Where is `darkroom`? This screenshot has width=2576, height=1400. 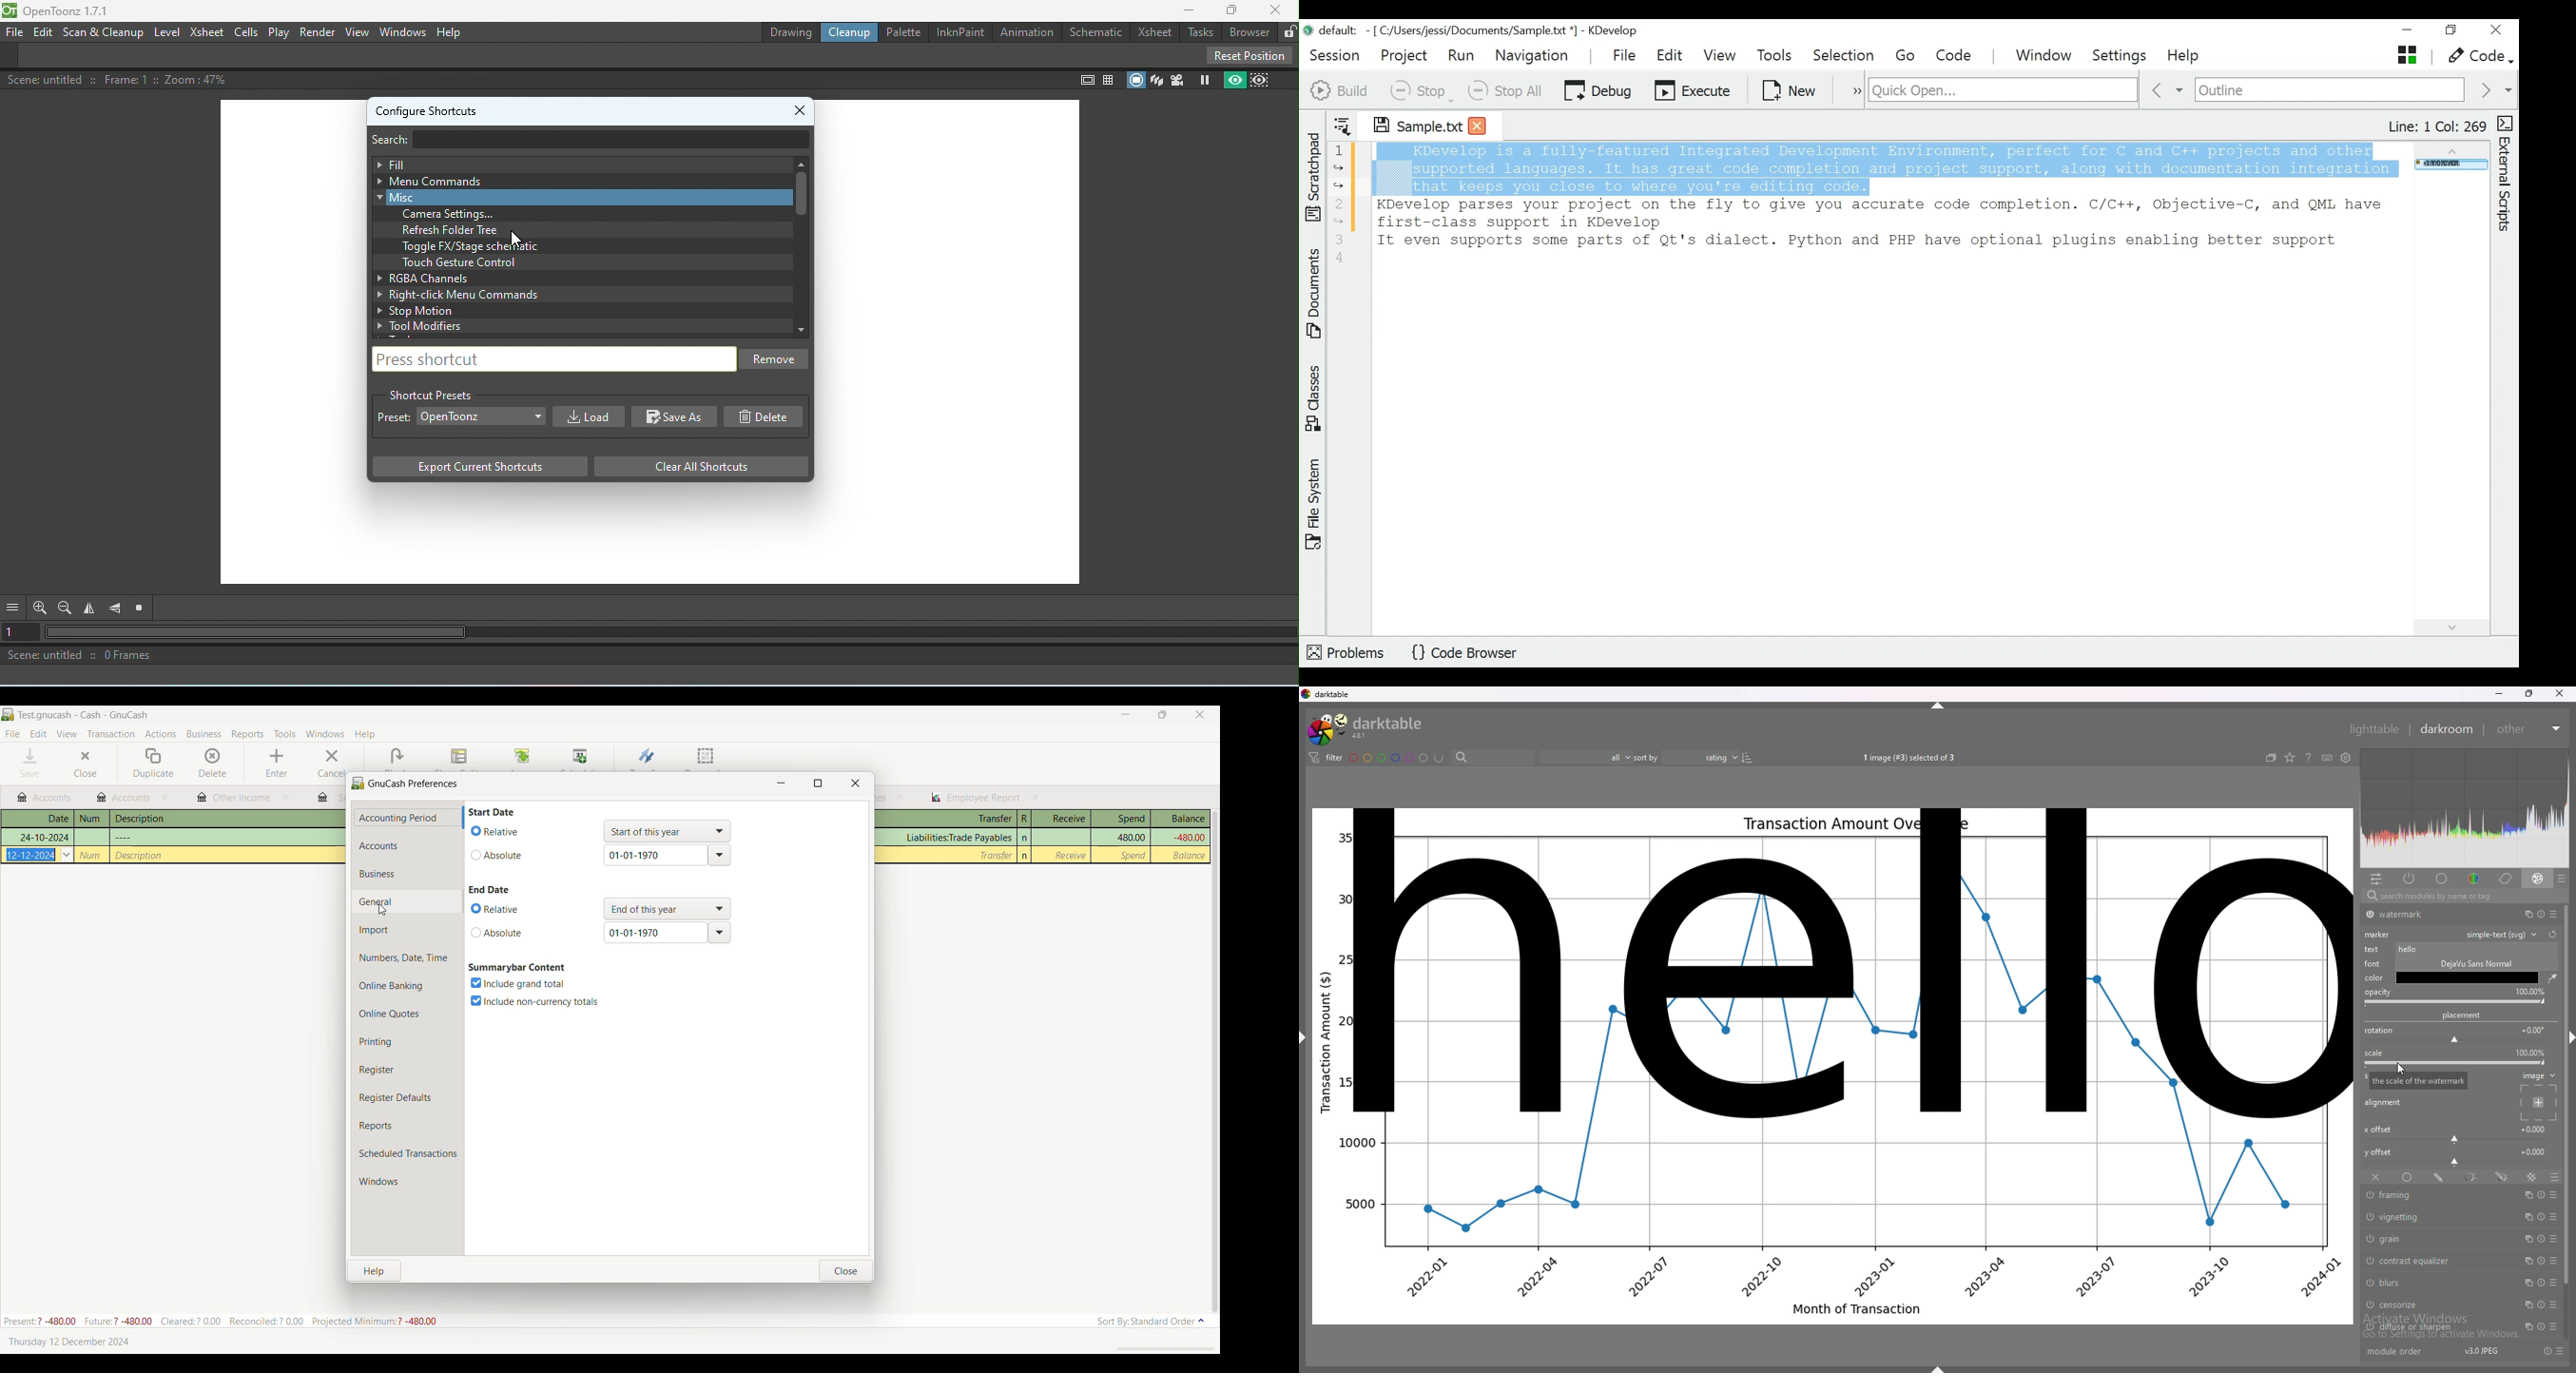 darkroom is located at coordinates (2447, 729).